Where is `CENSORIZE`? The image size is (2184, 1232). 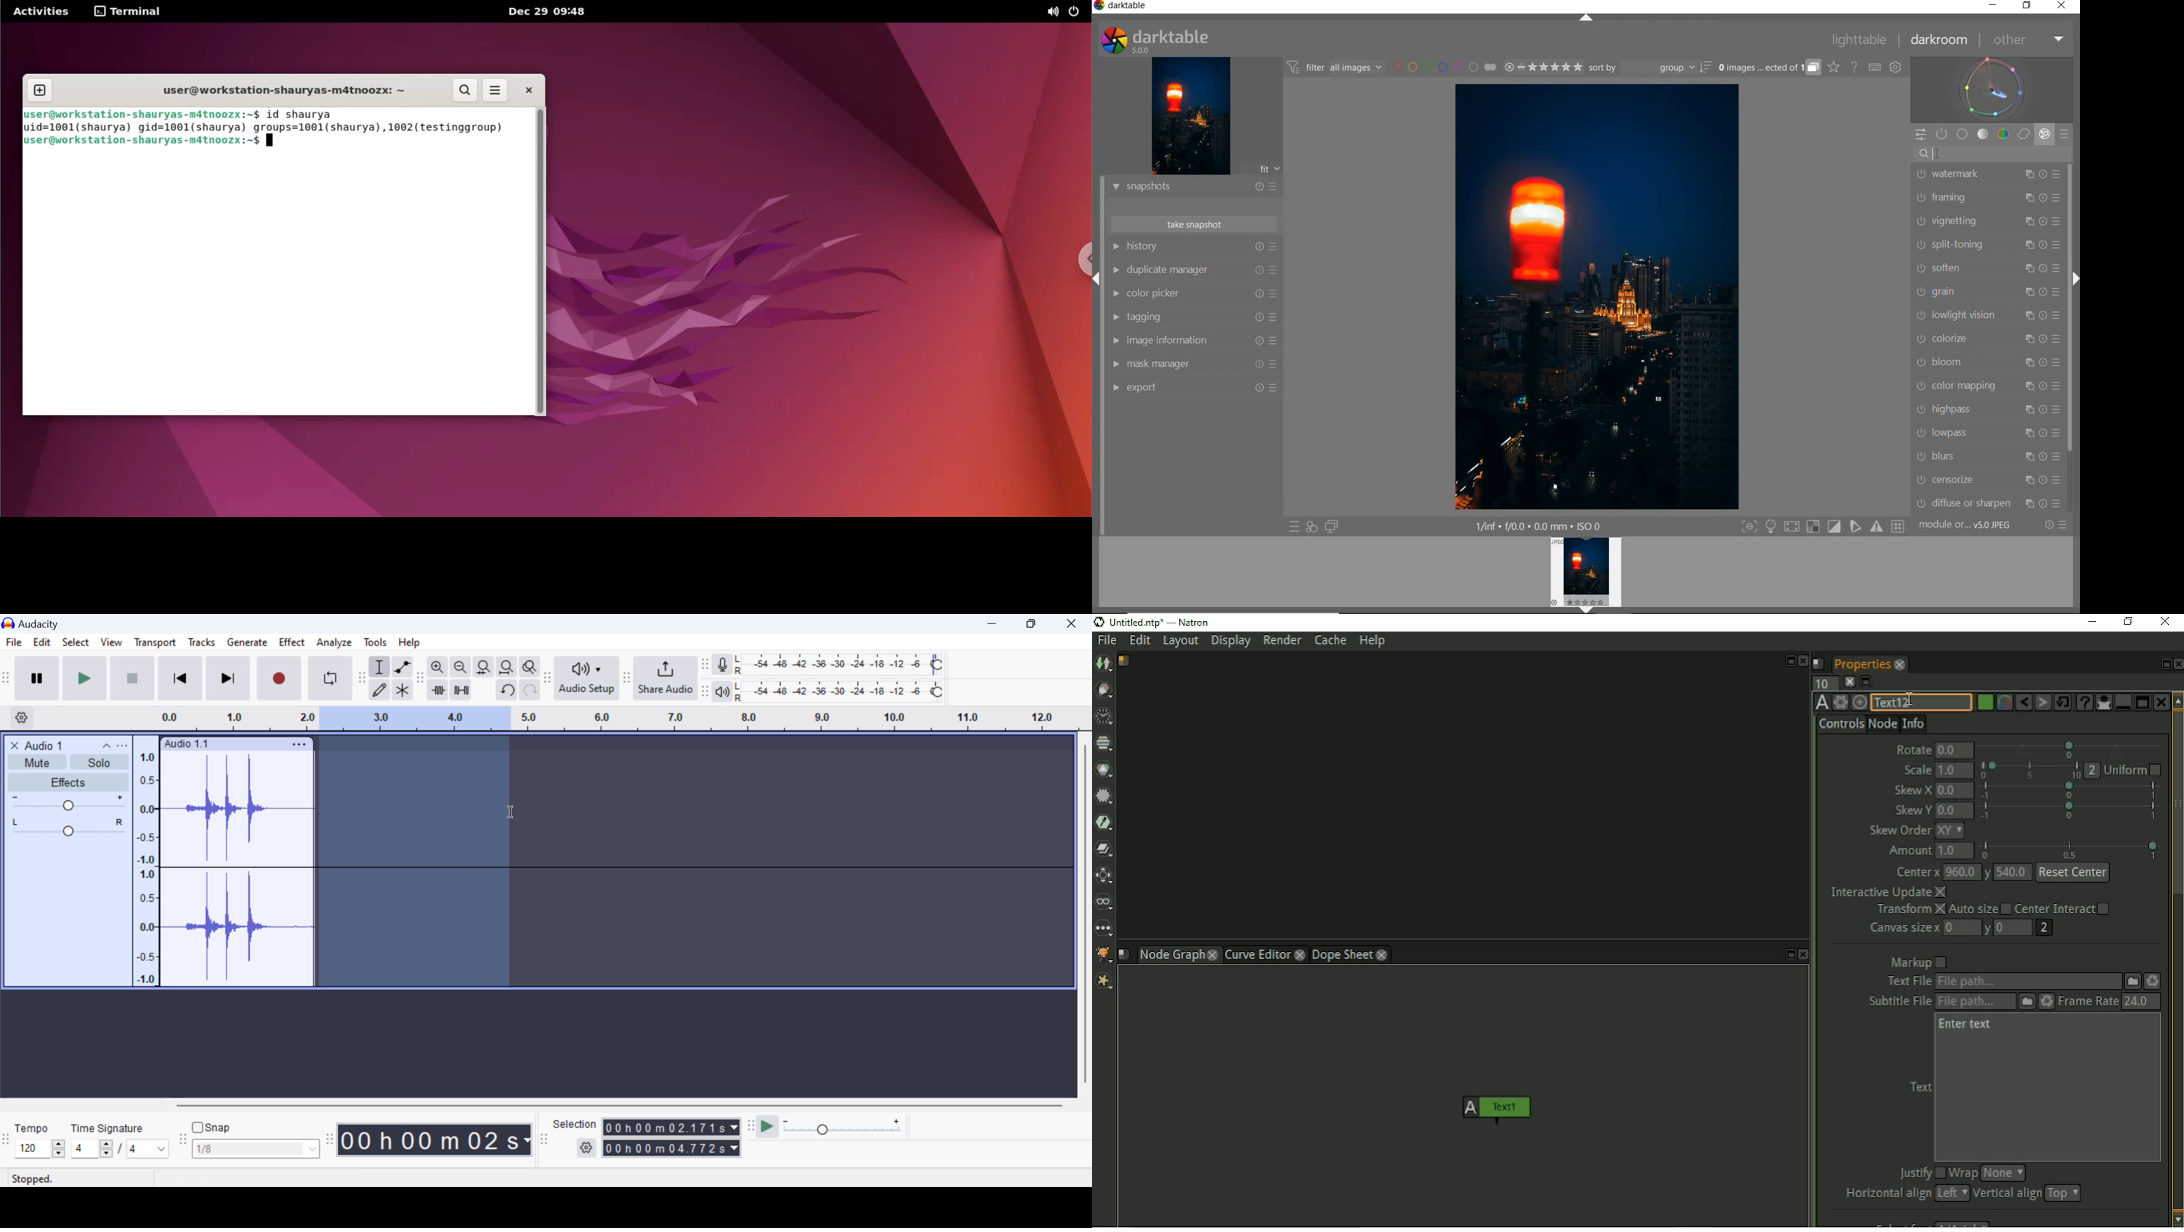
CENSORIZE is located at coordinates (1955, 479).